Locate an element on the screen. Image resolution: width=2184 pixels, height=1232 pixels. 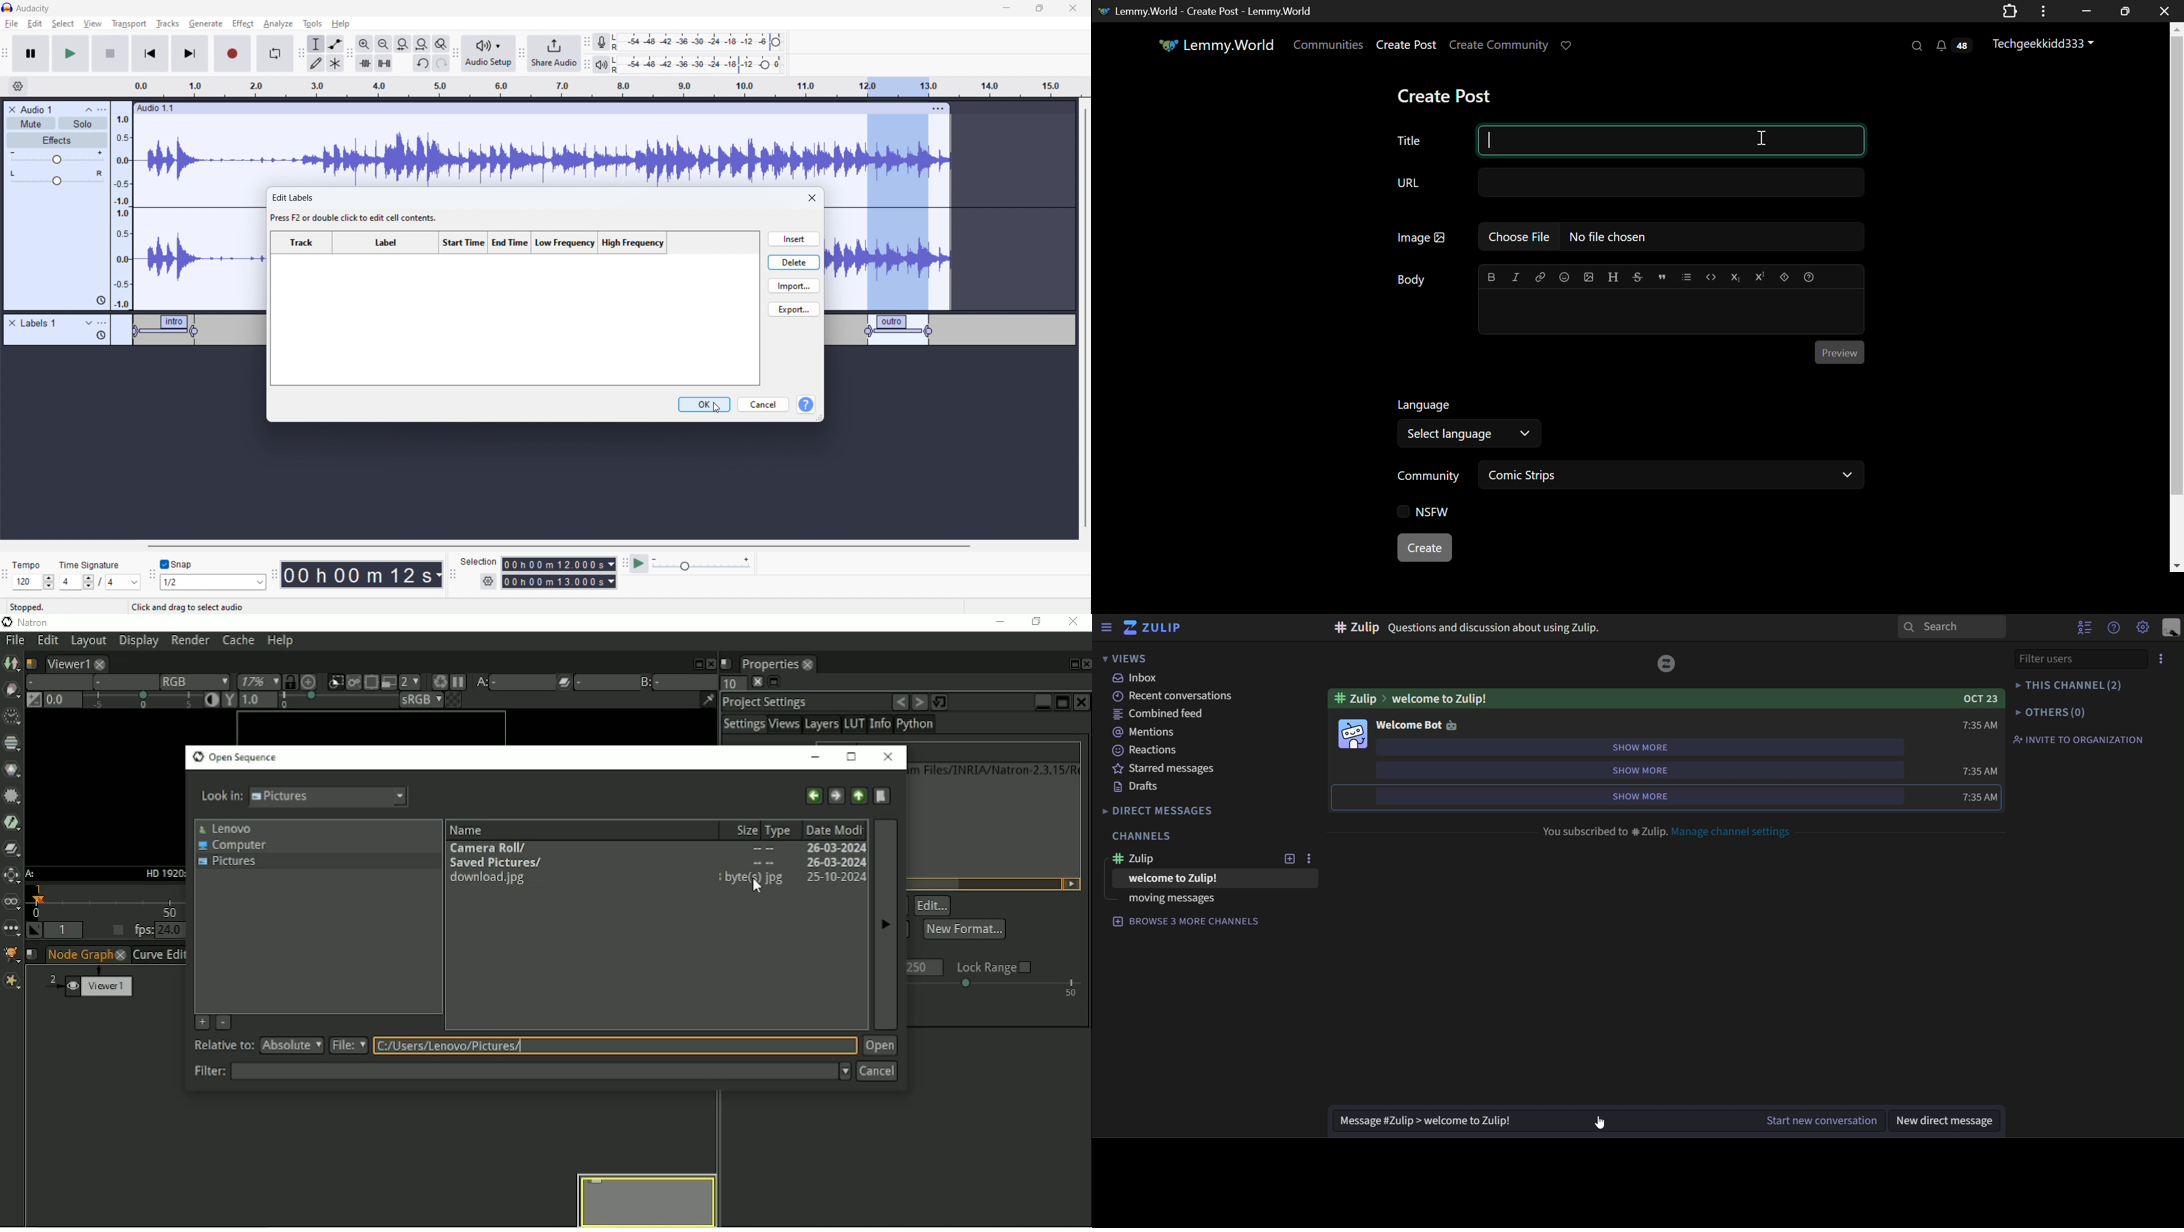
close is located at coordinates (814, 198).